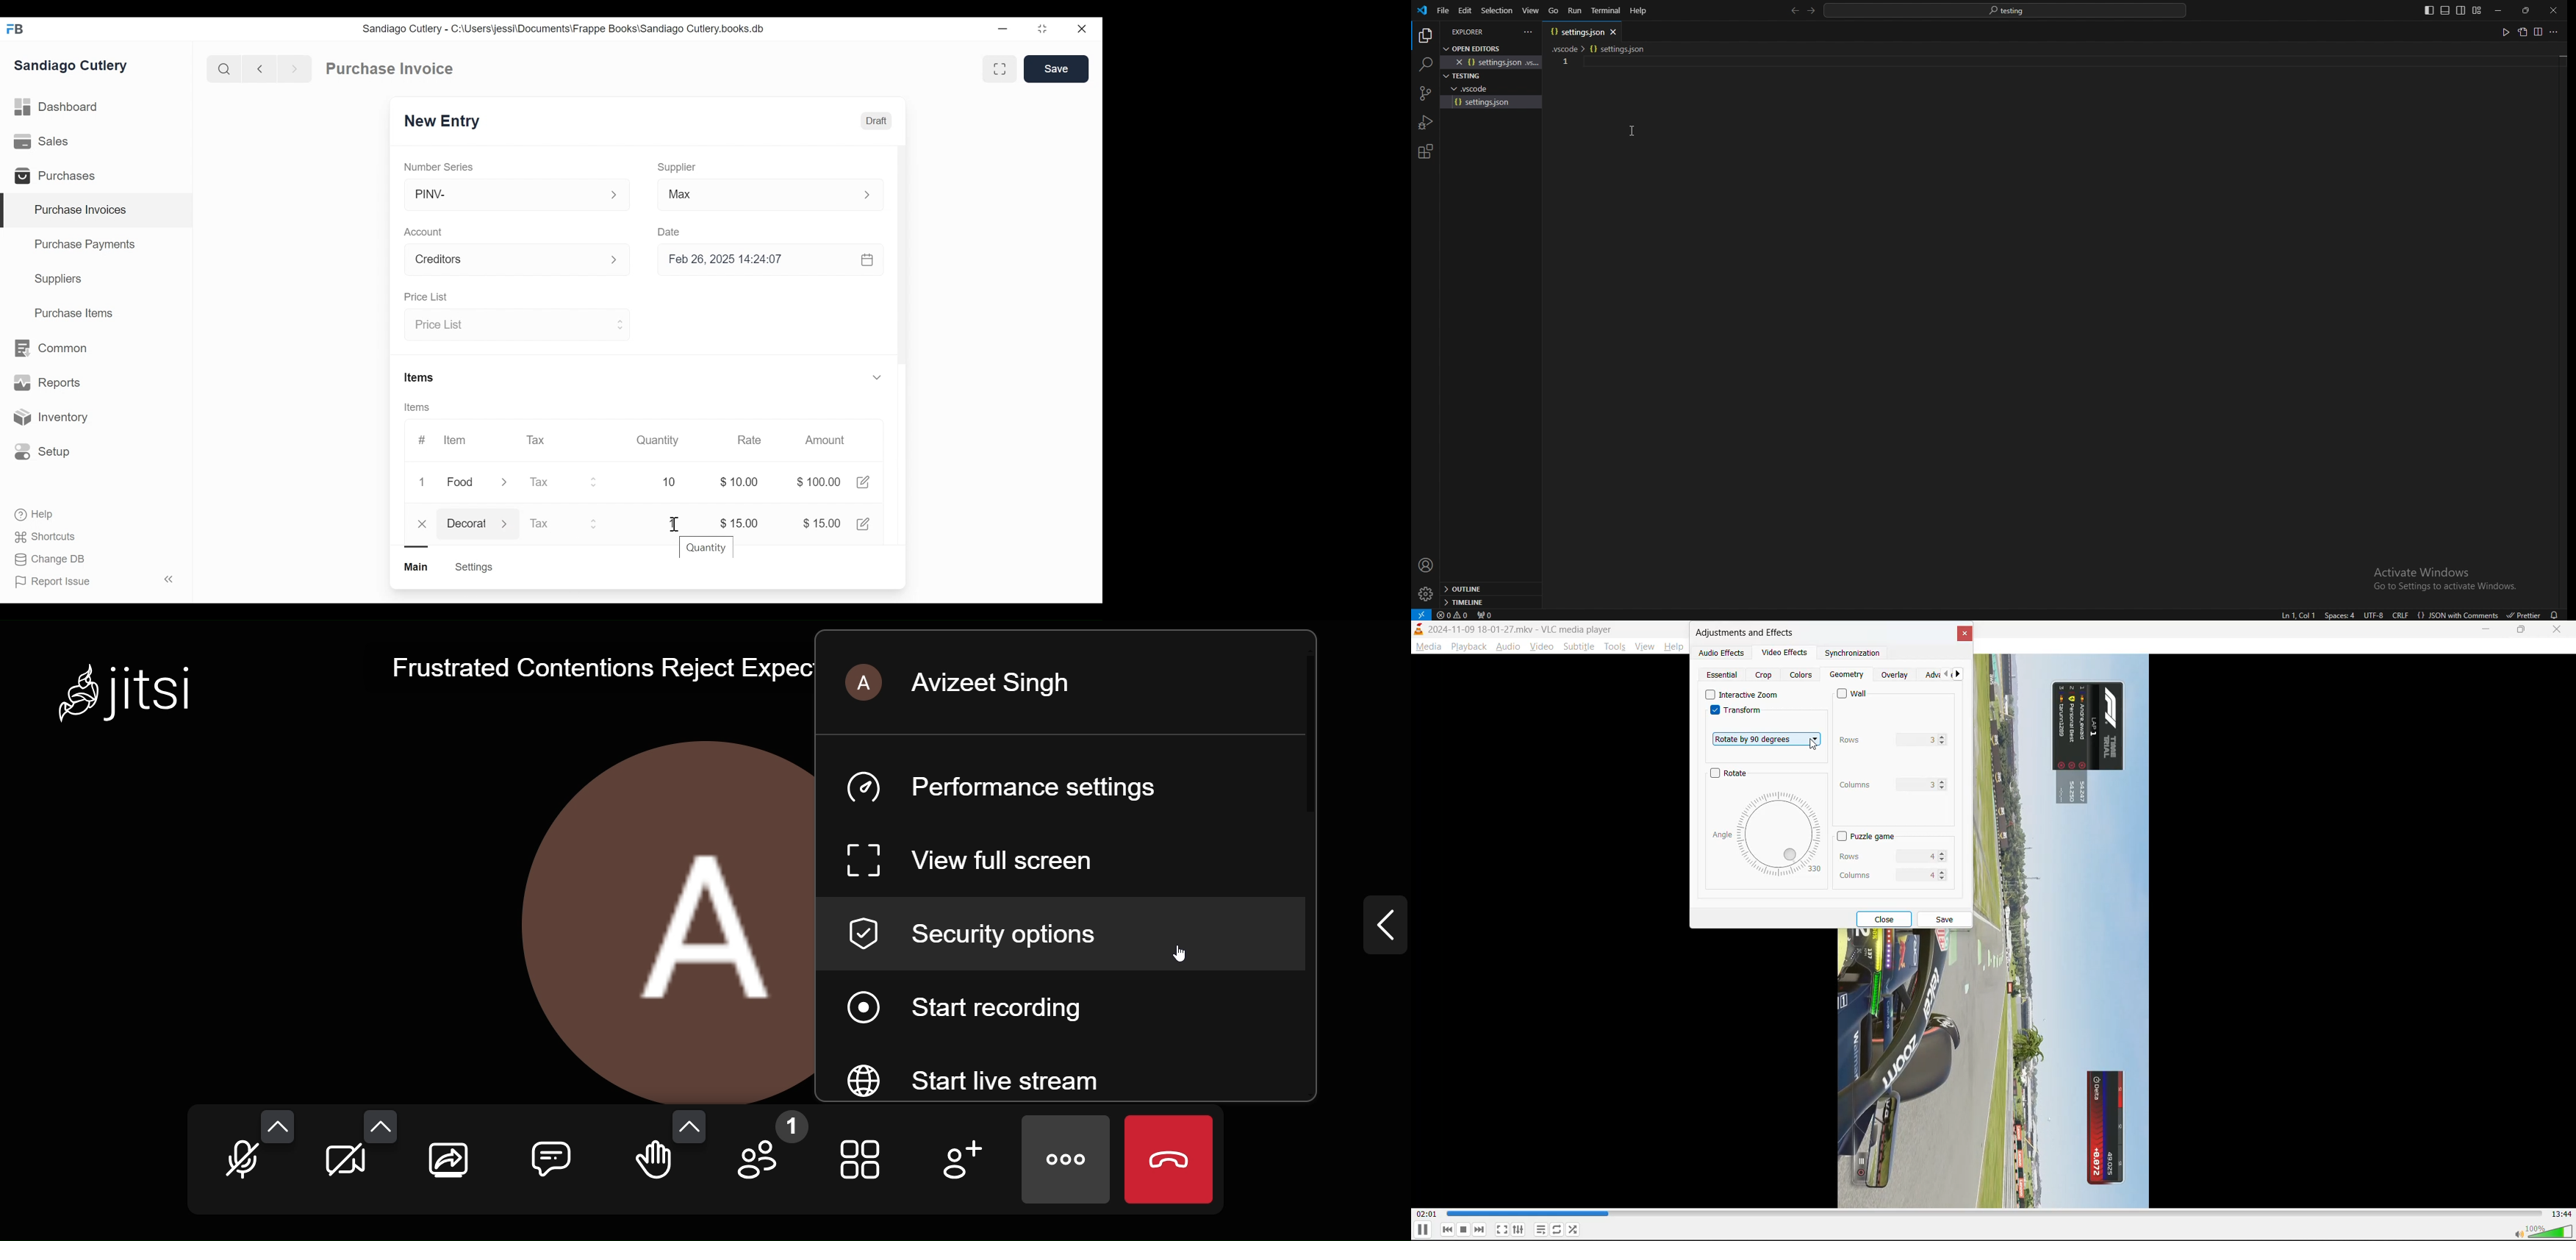  I want to click on Tax, so click(553, 482).